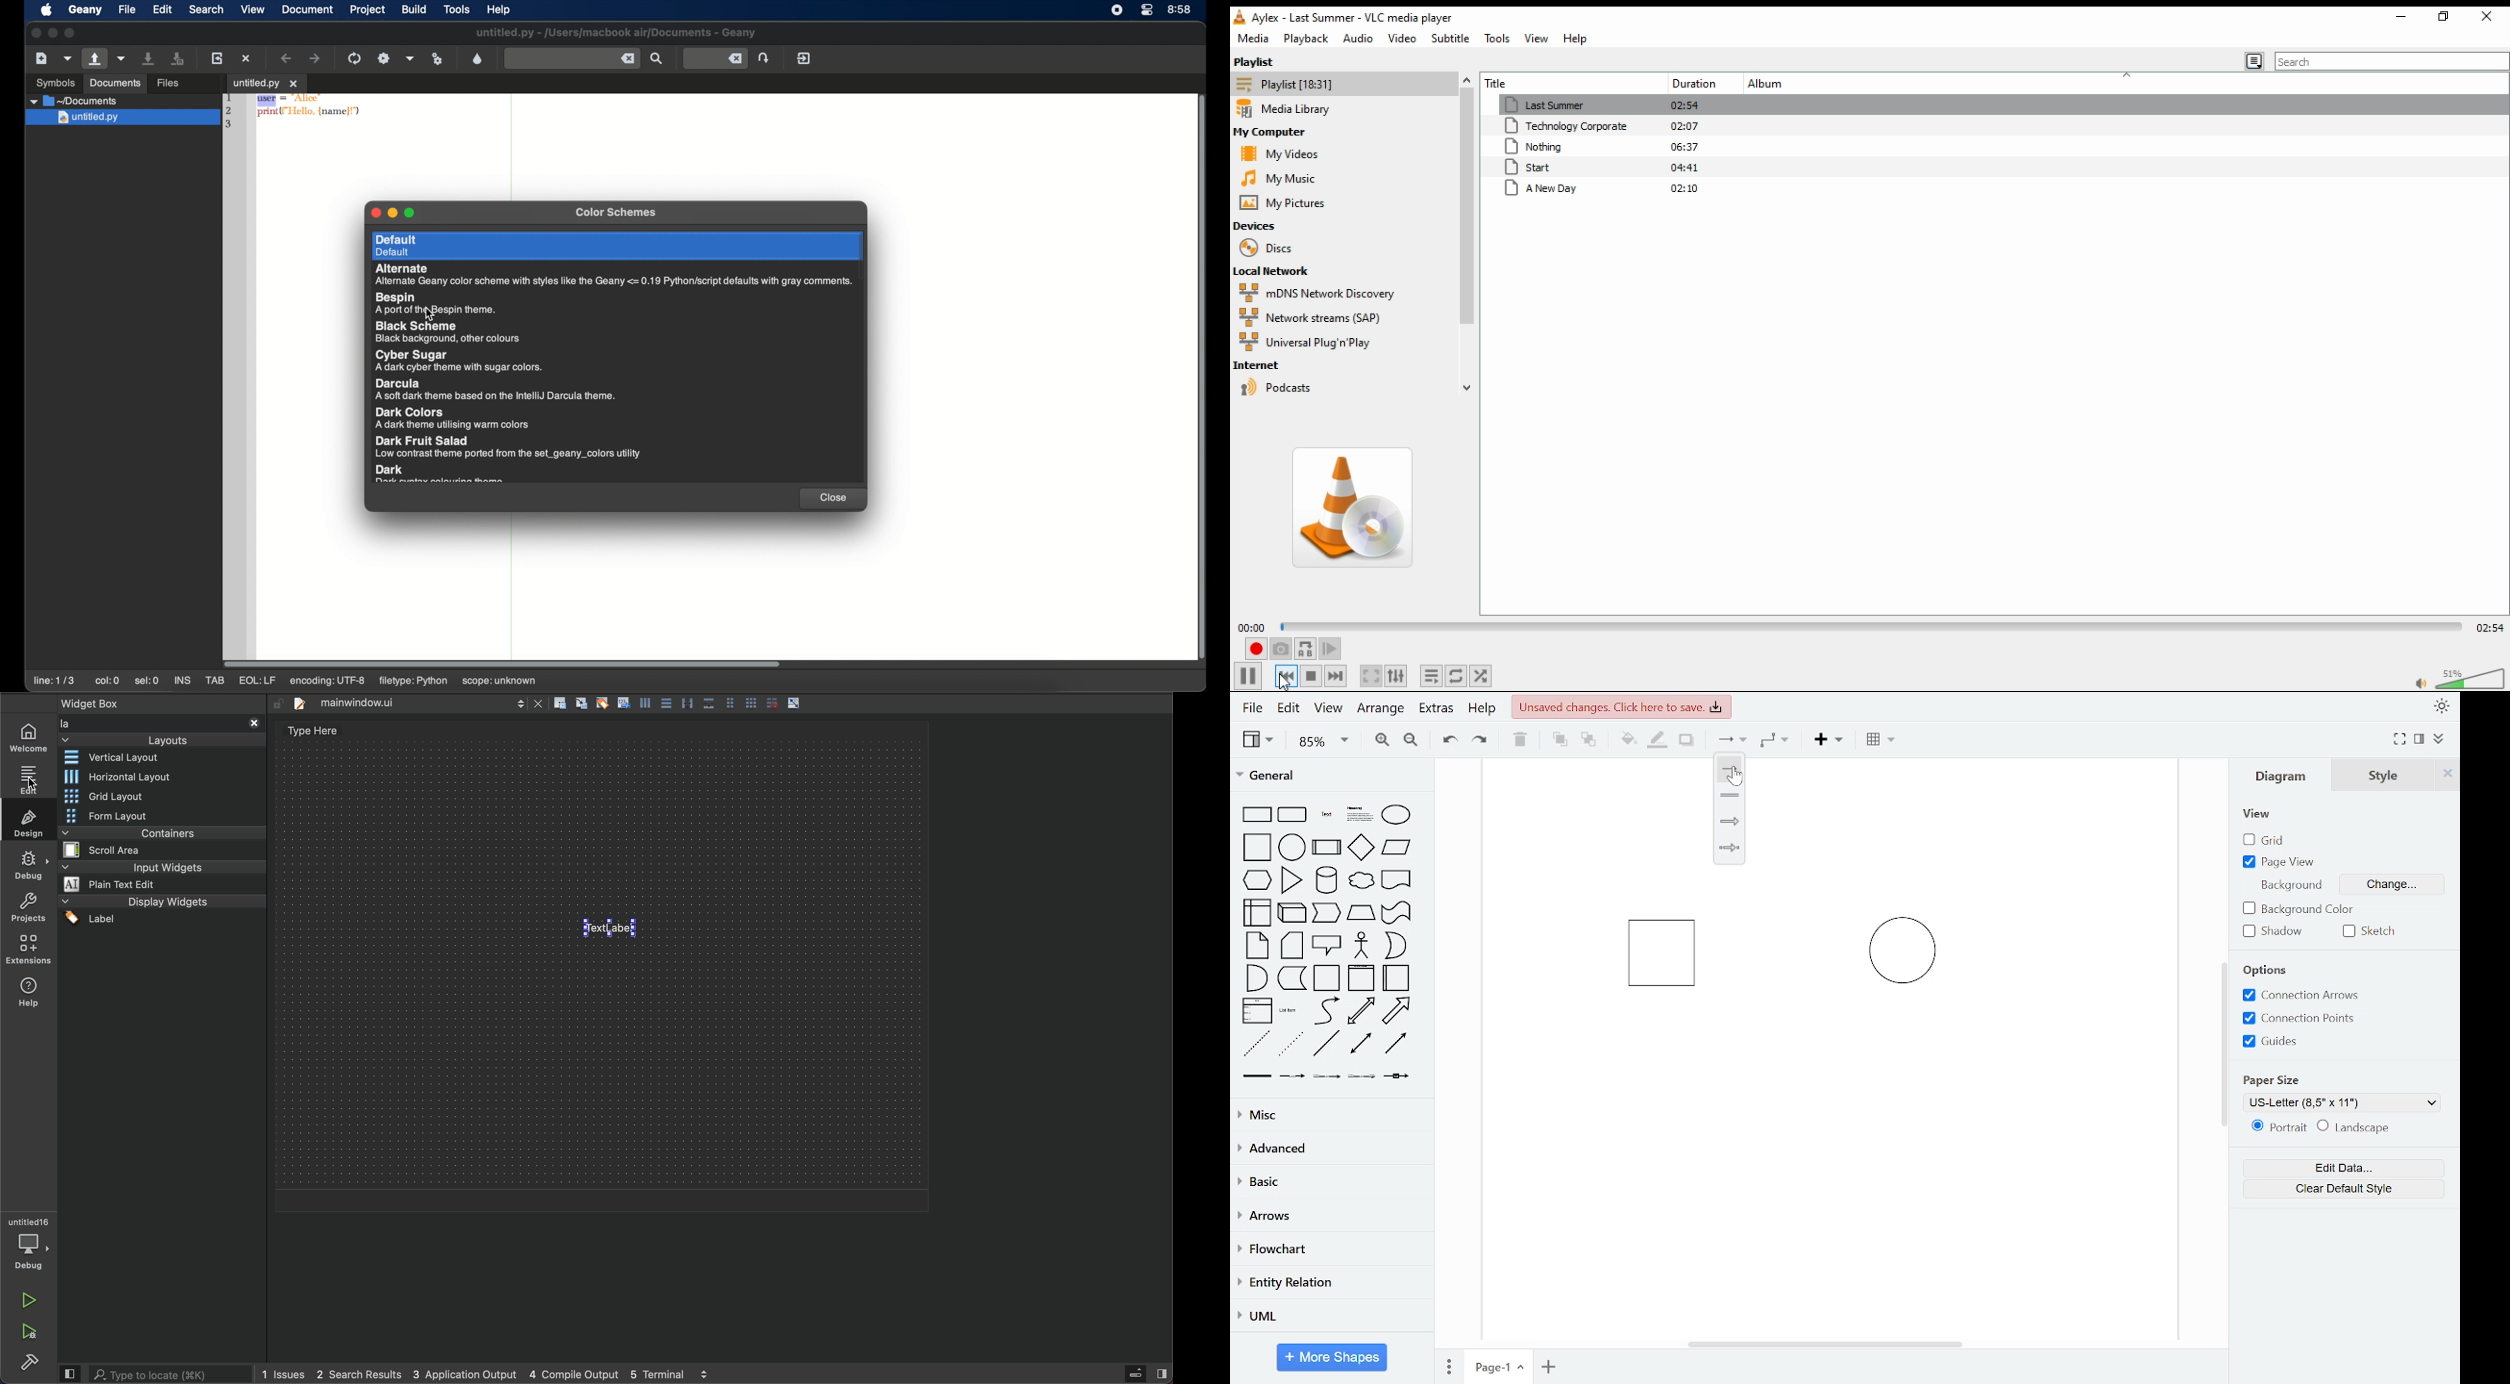  Describe the element at coordinates (1118, 10) in the screenshot. I see `screen recorder icon` at that location.